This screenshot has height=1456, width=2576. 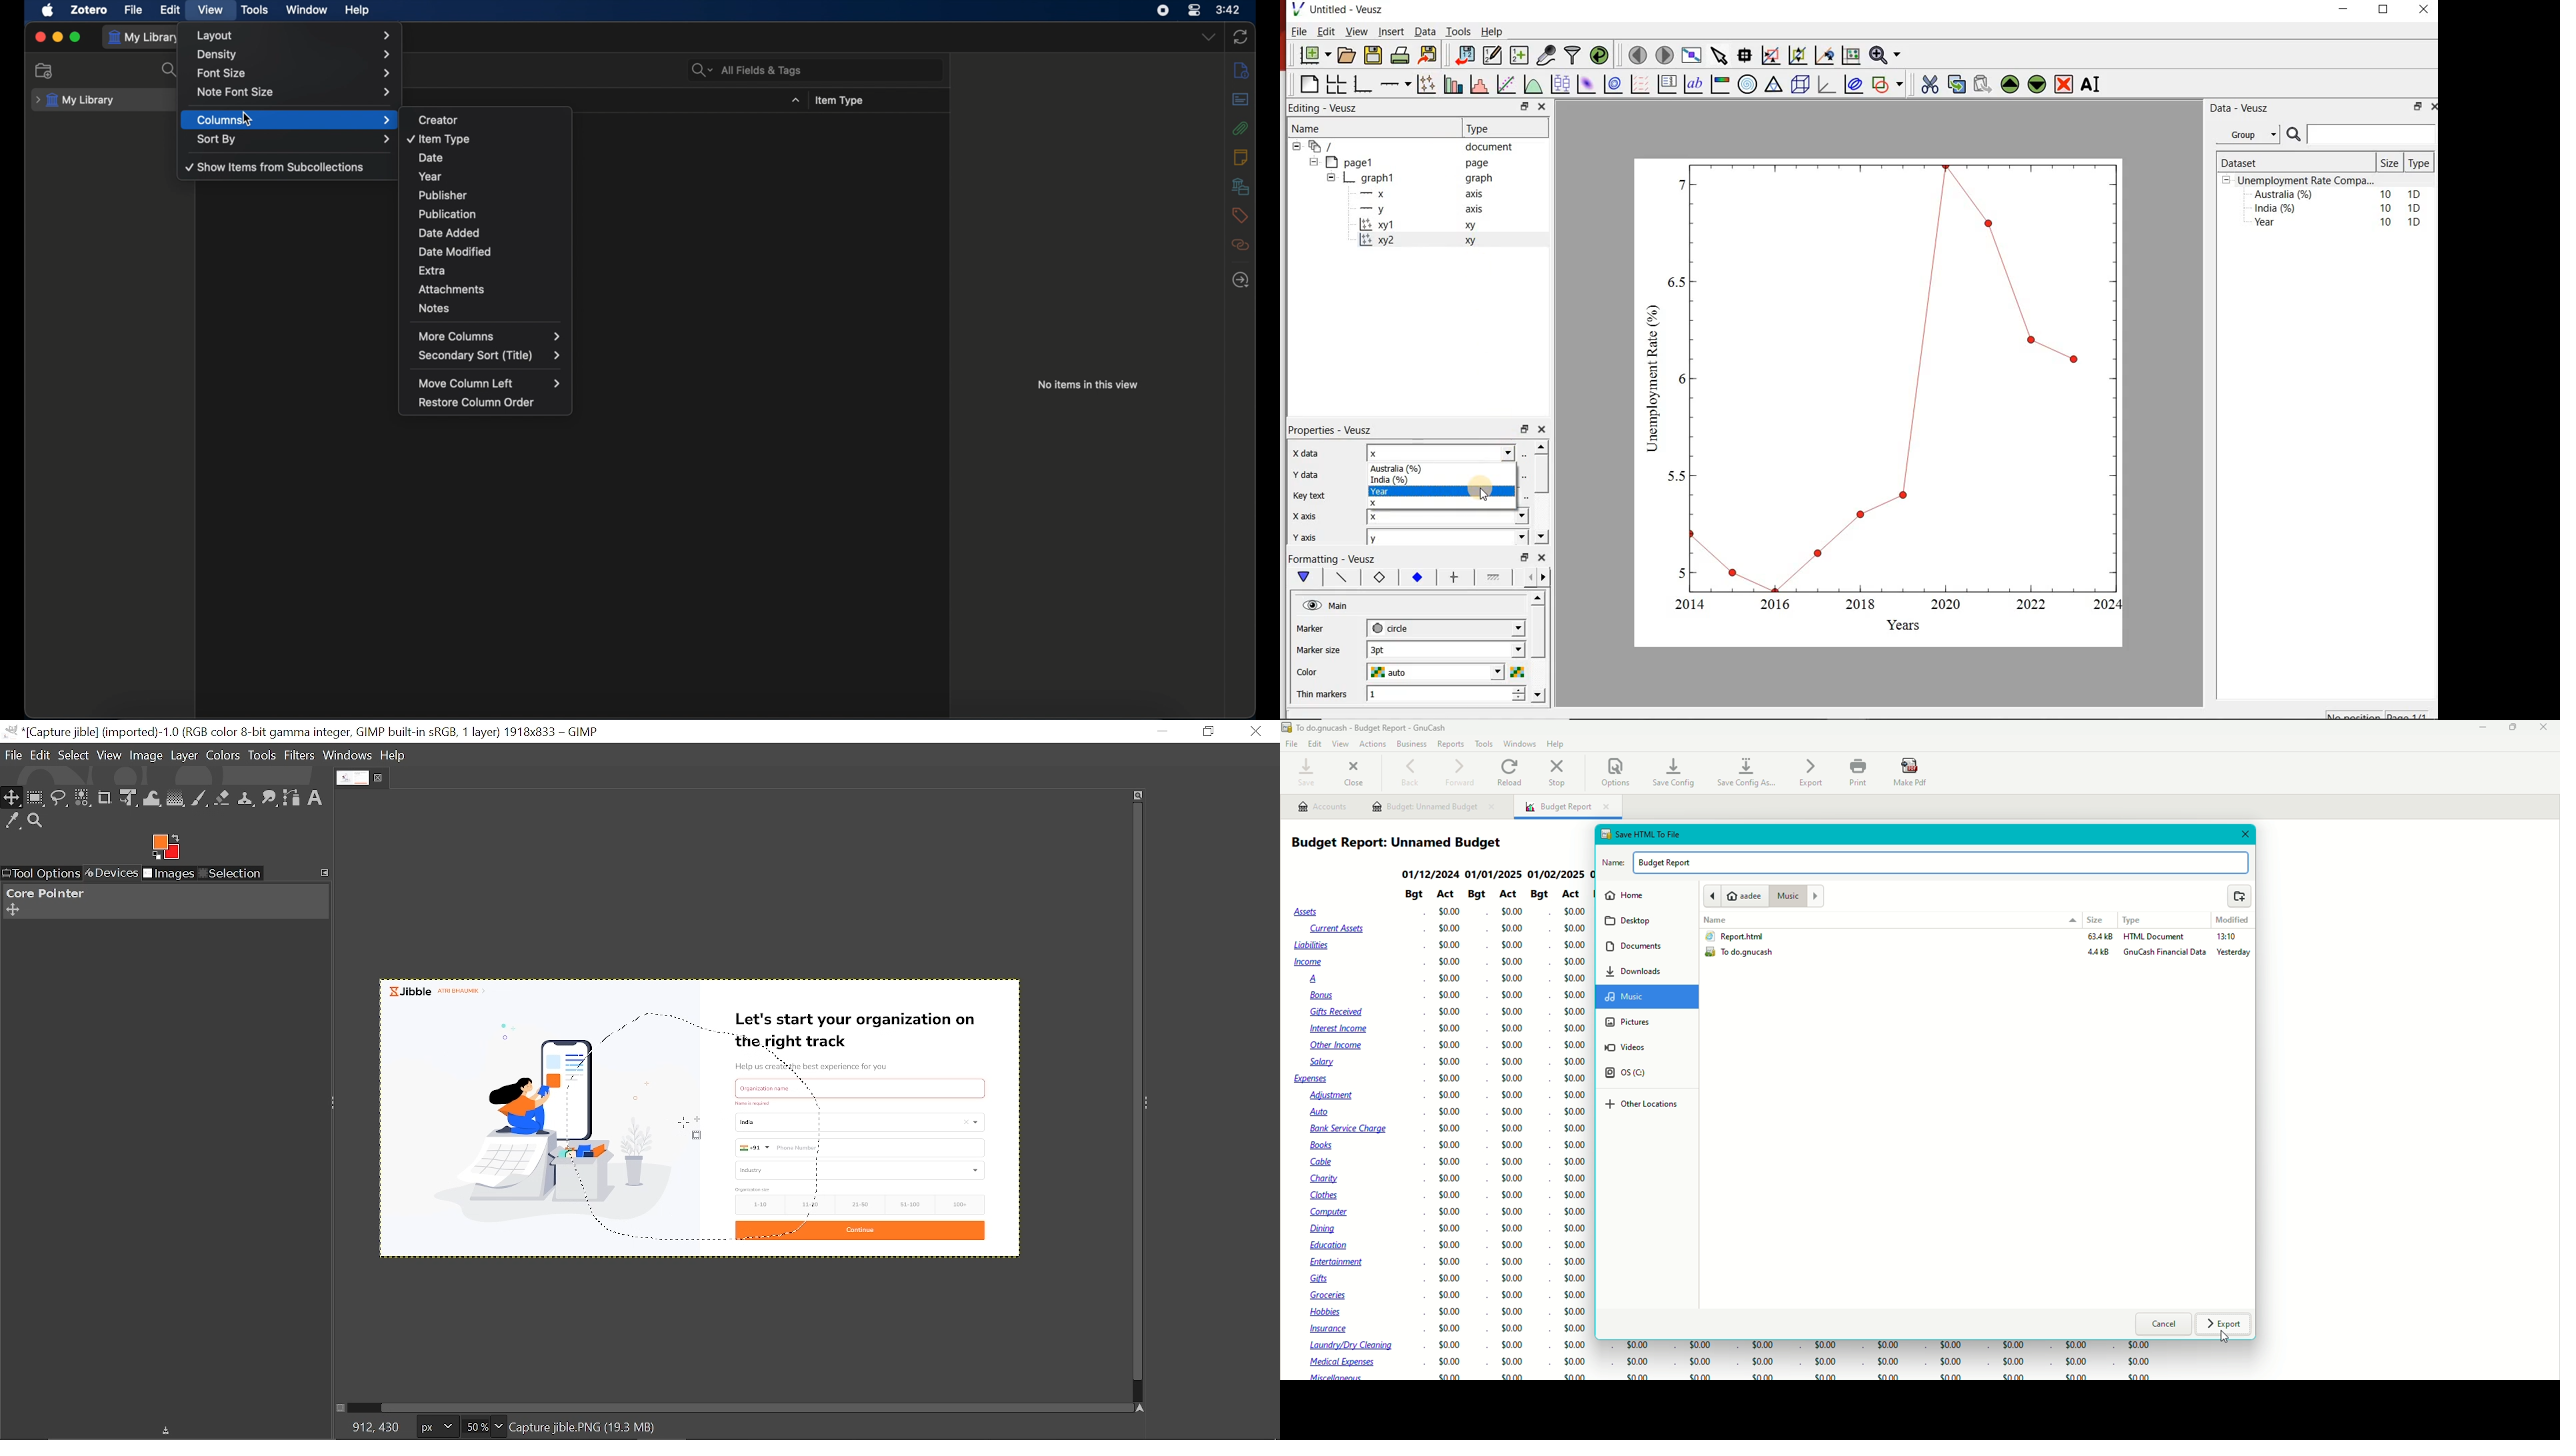 I want to click on Select, so click(x=75, y=756).